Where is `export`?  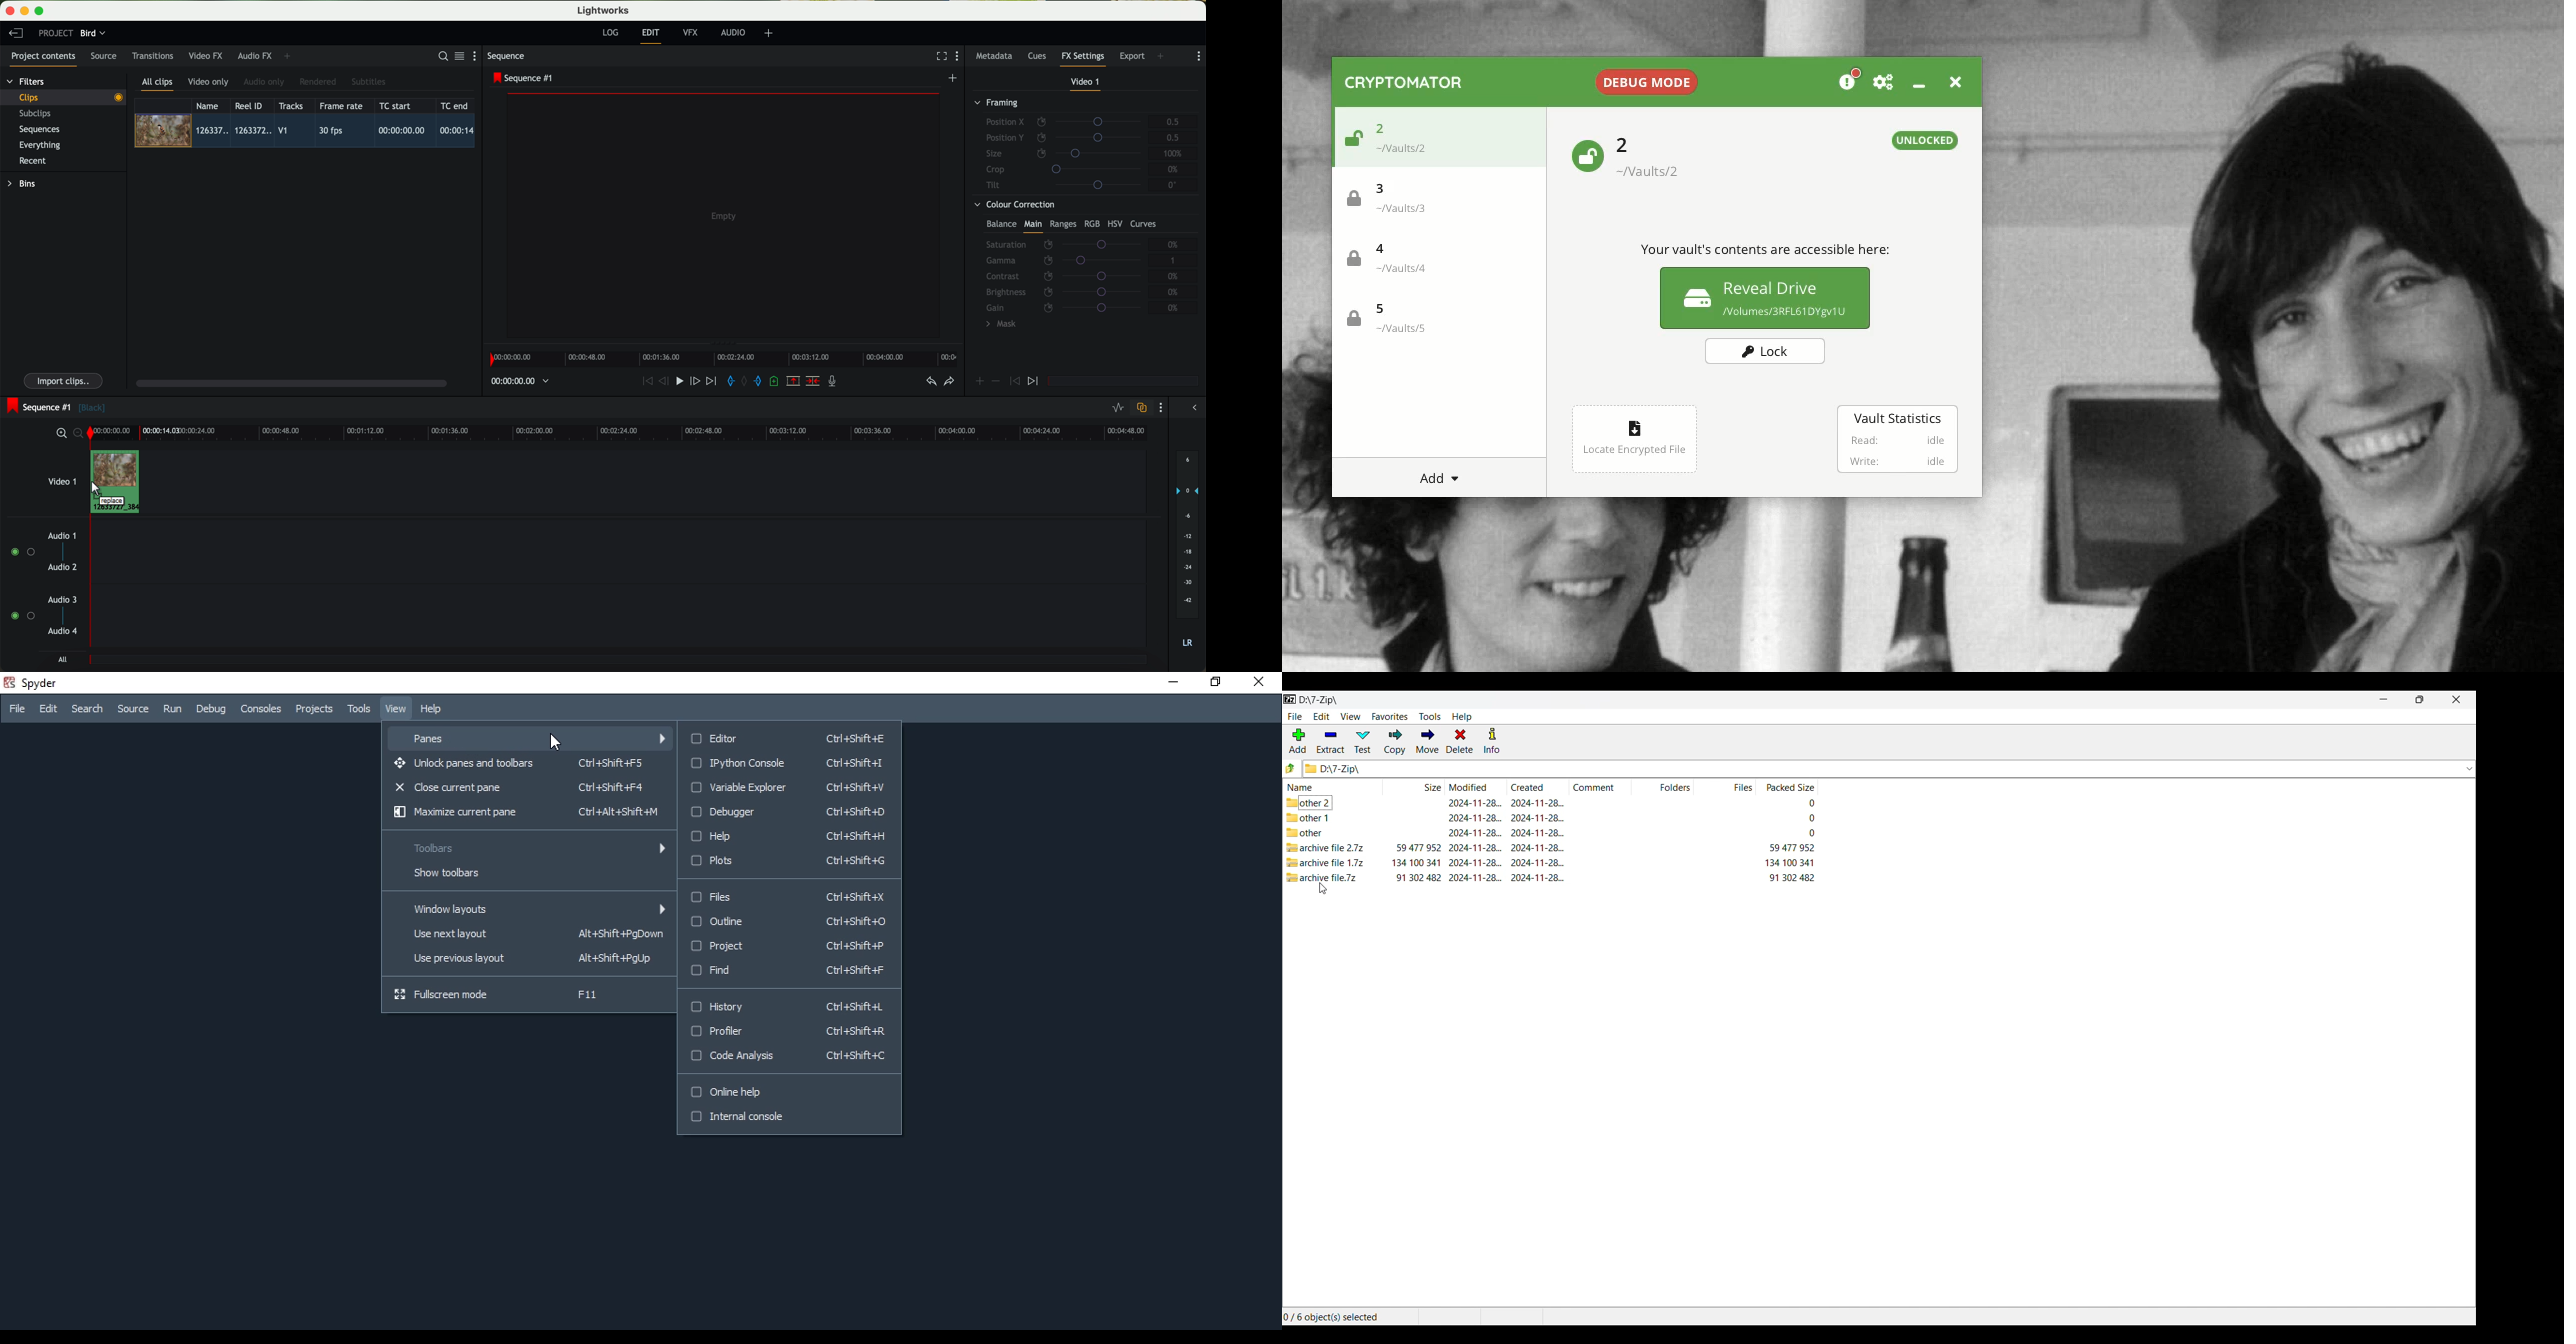 export is located at coordinates (1133, 57).